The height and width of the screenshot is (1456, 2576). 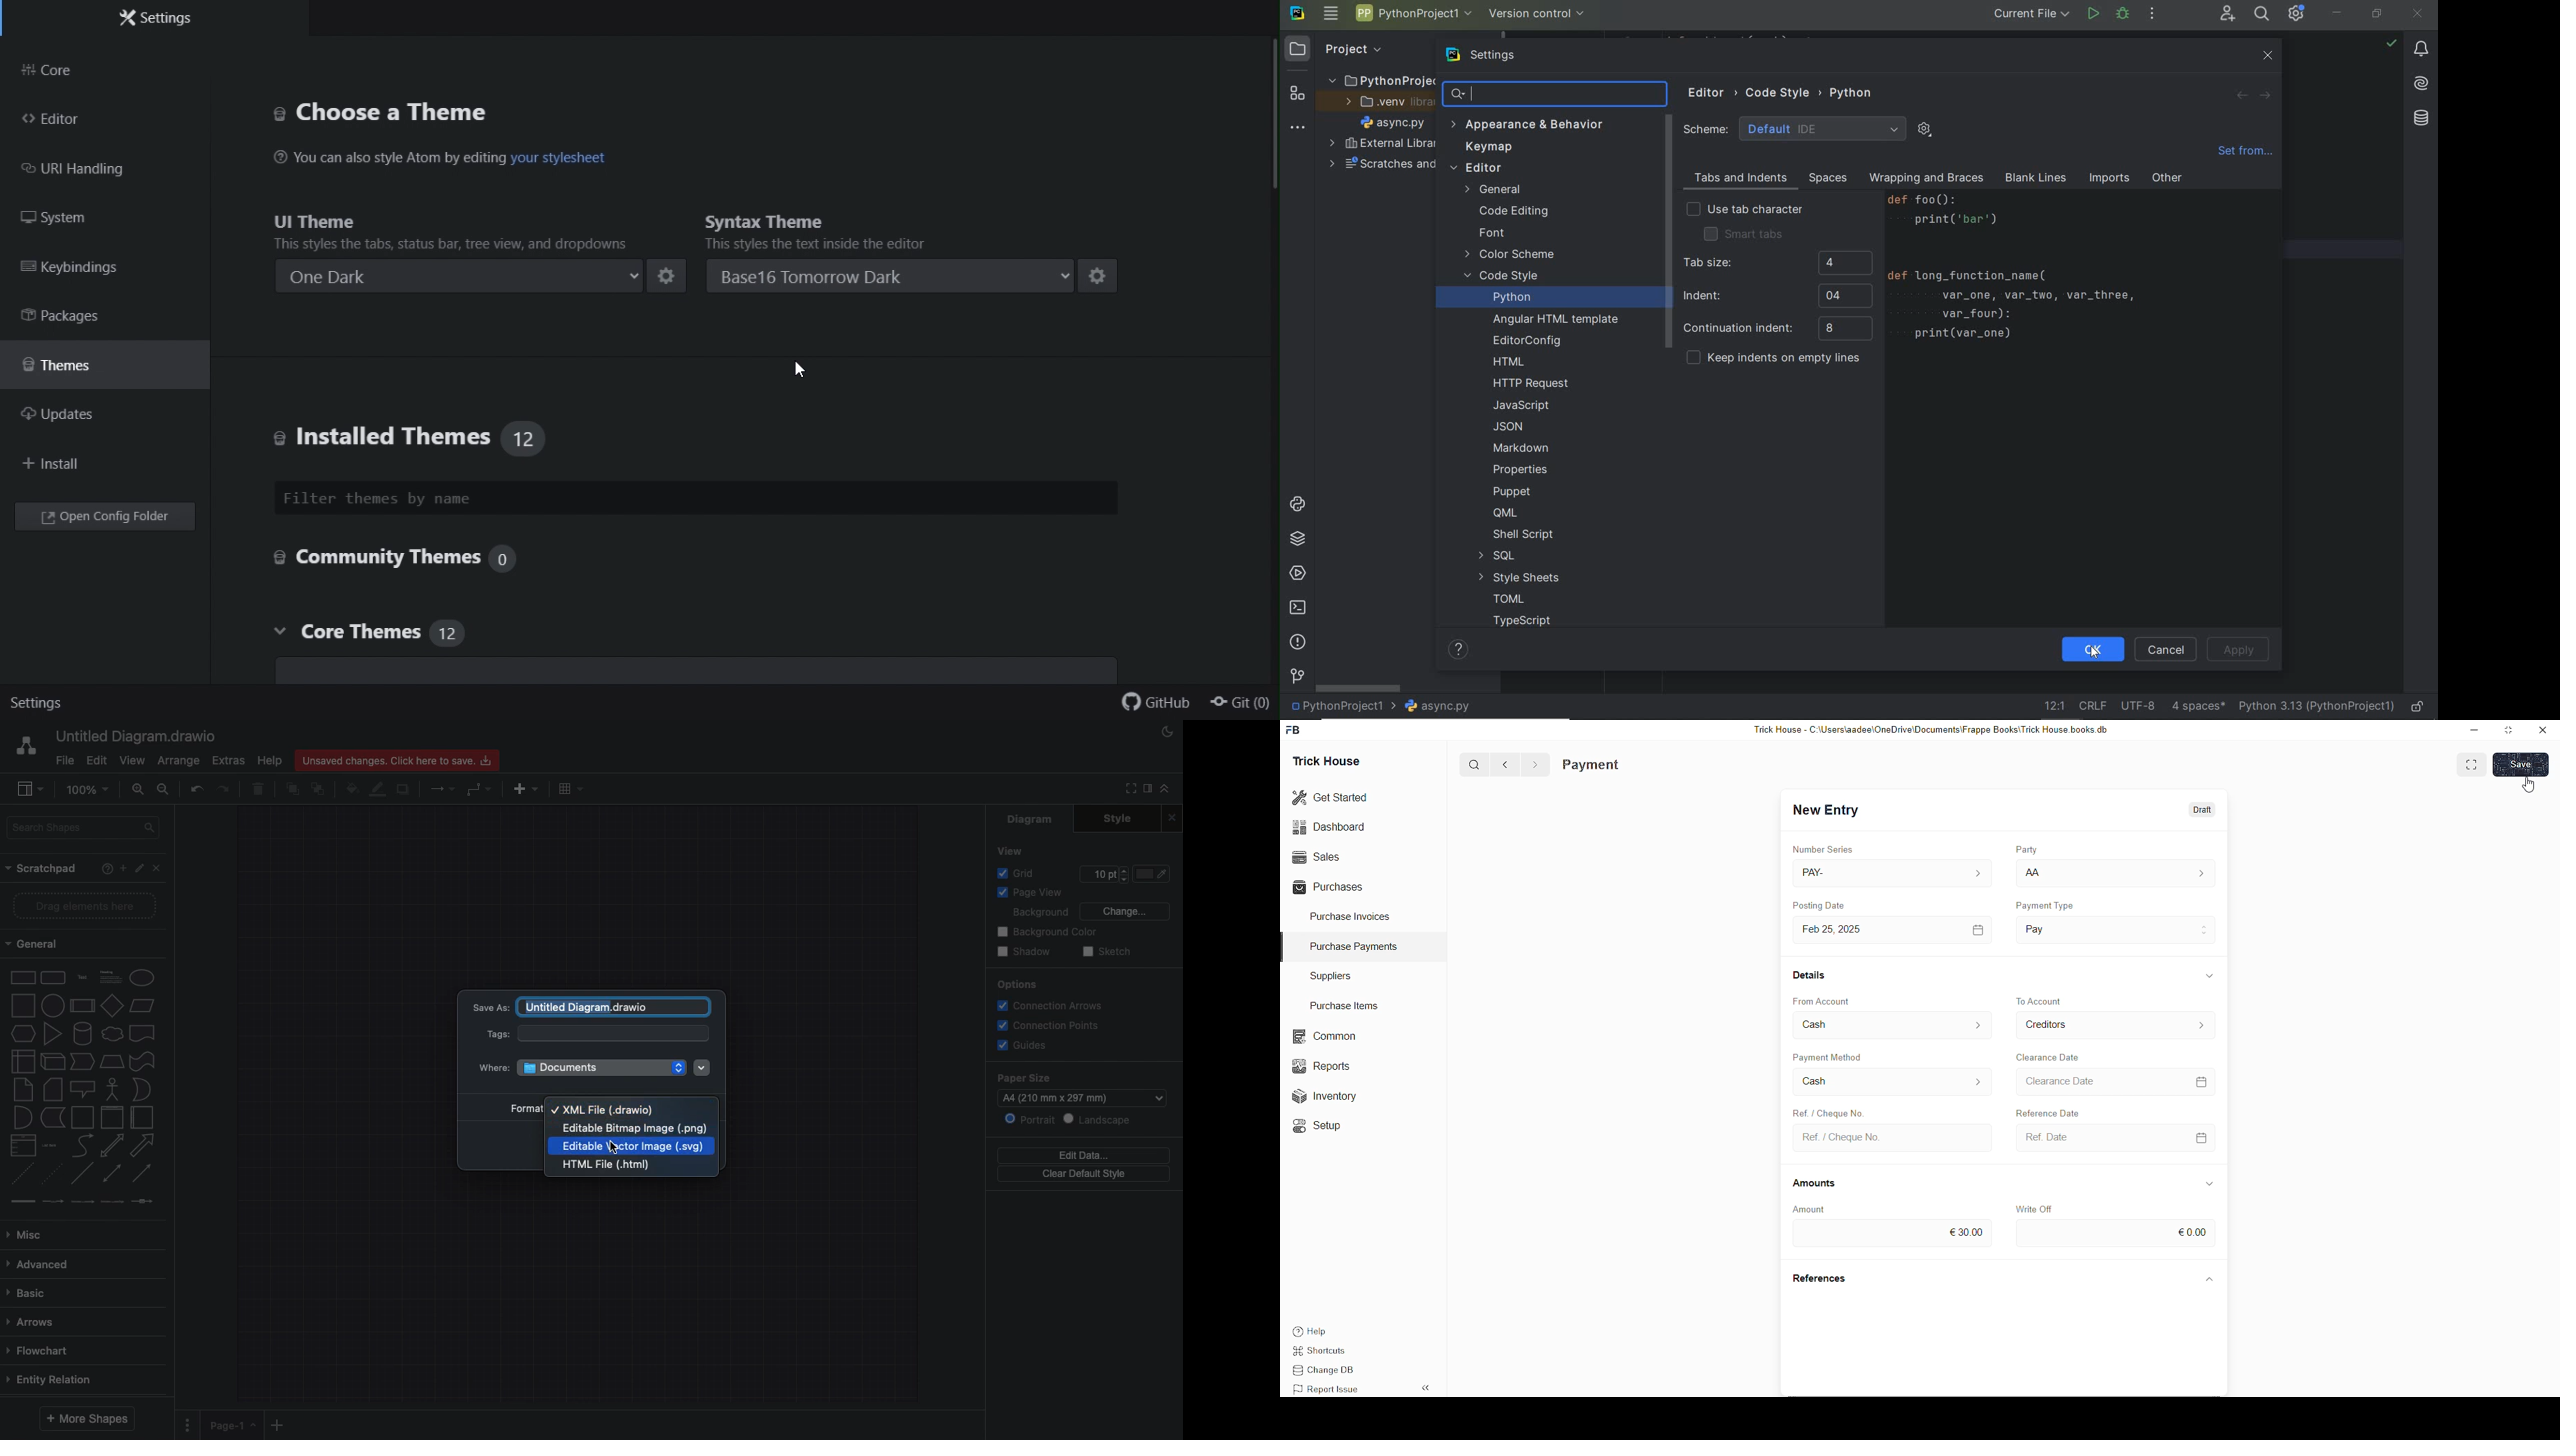 What do you see at coordinates (1322, 760) in the screenshot?
I see `Trick House` at bounding box center [1322, 760].